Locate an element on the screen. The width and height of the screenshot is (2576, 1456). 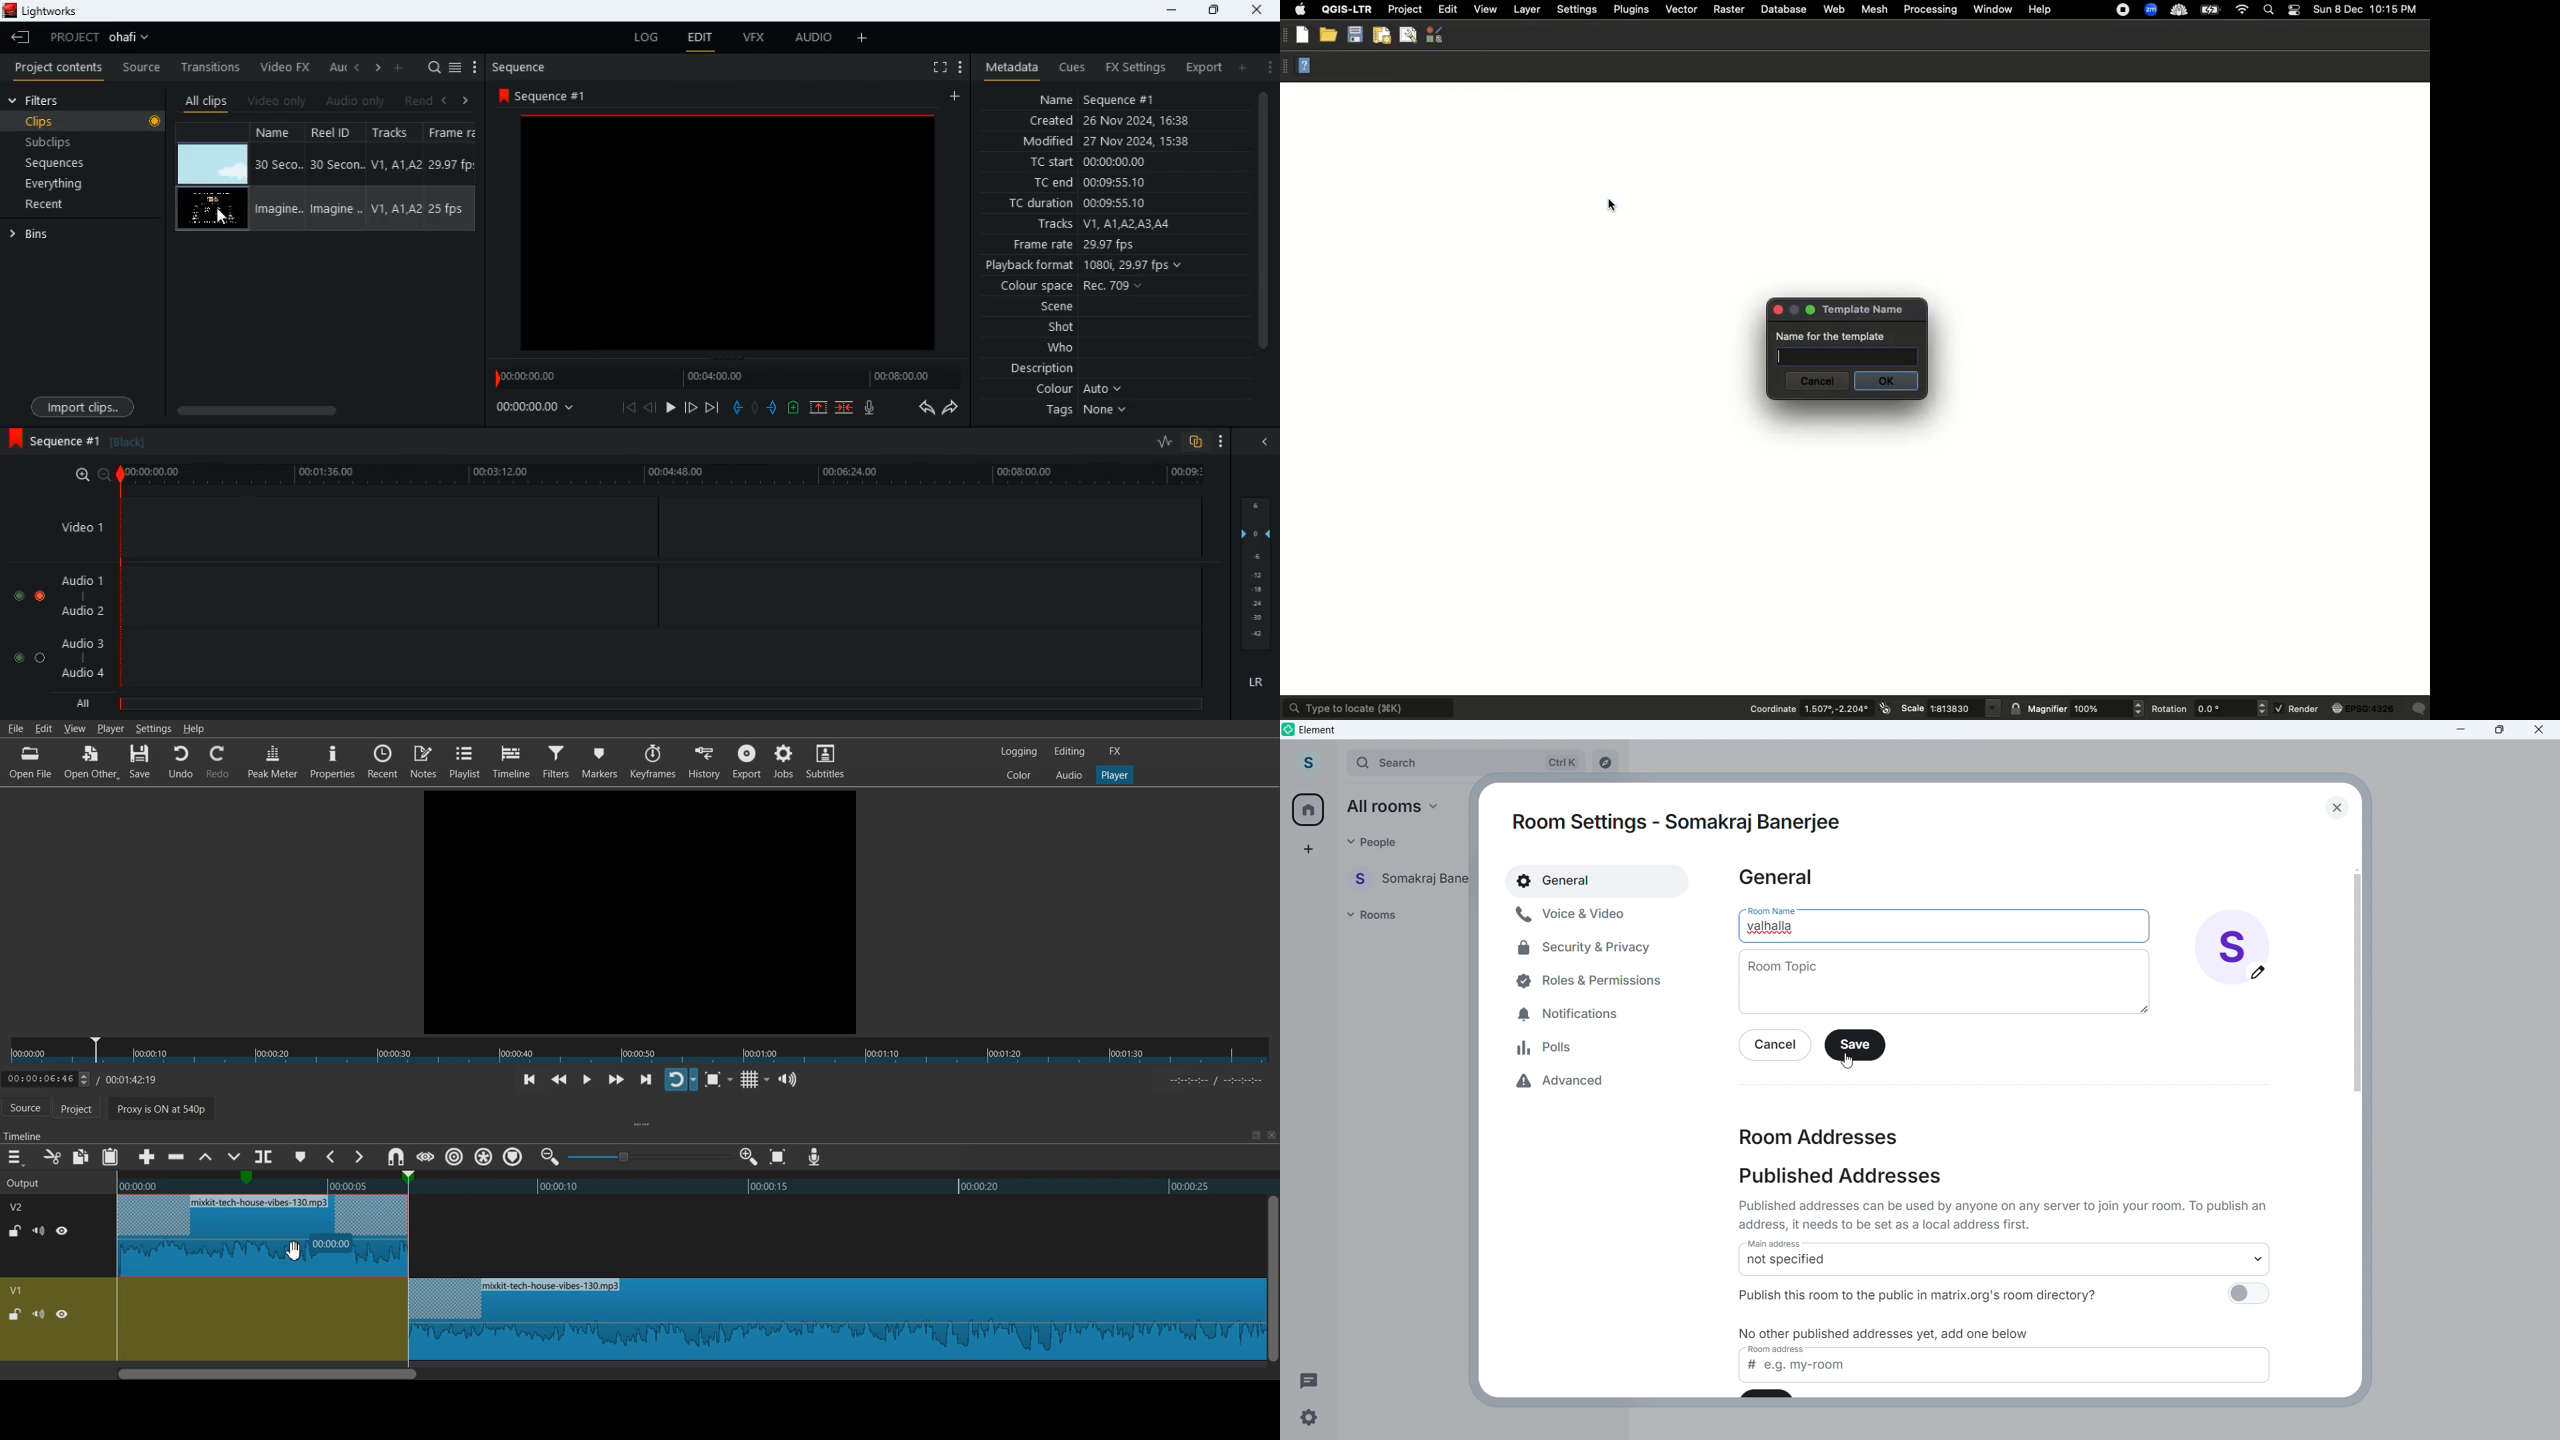
reel id is located at coordinates (337, 178).